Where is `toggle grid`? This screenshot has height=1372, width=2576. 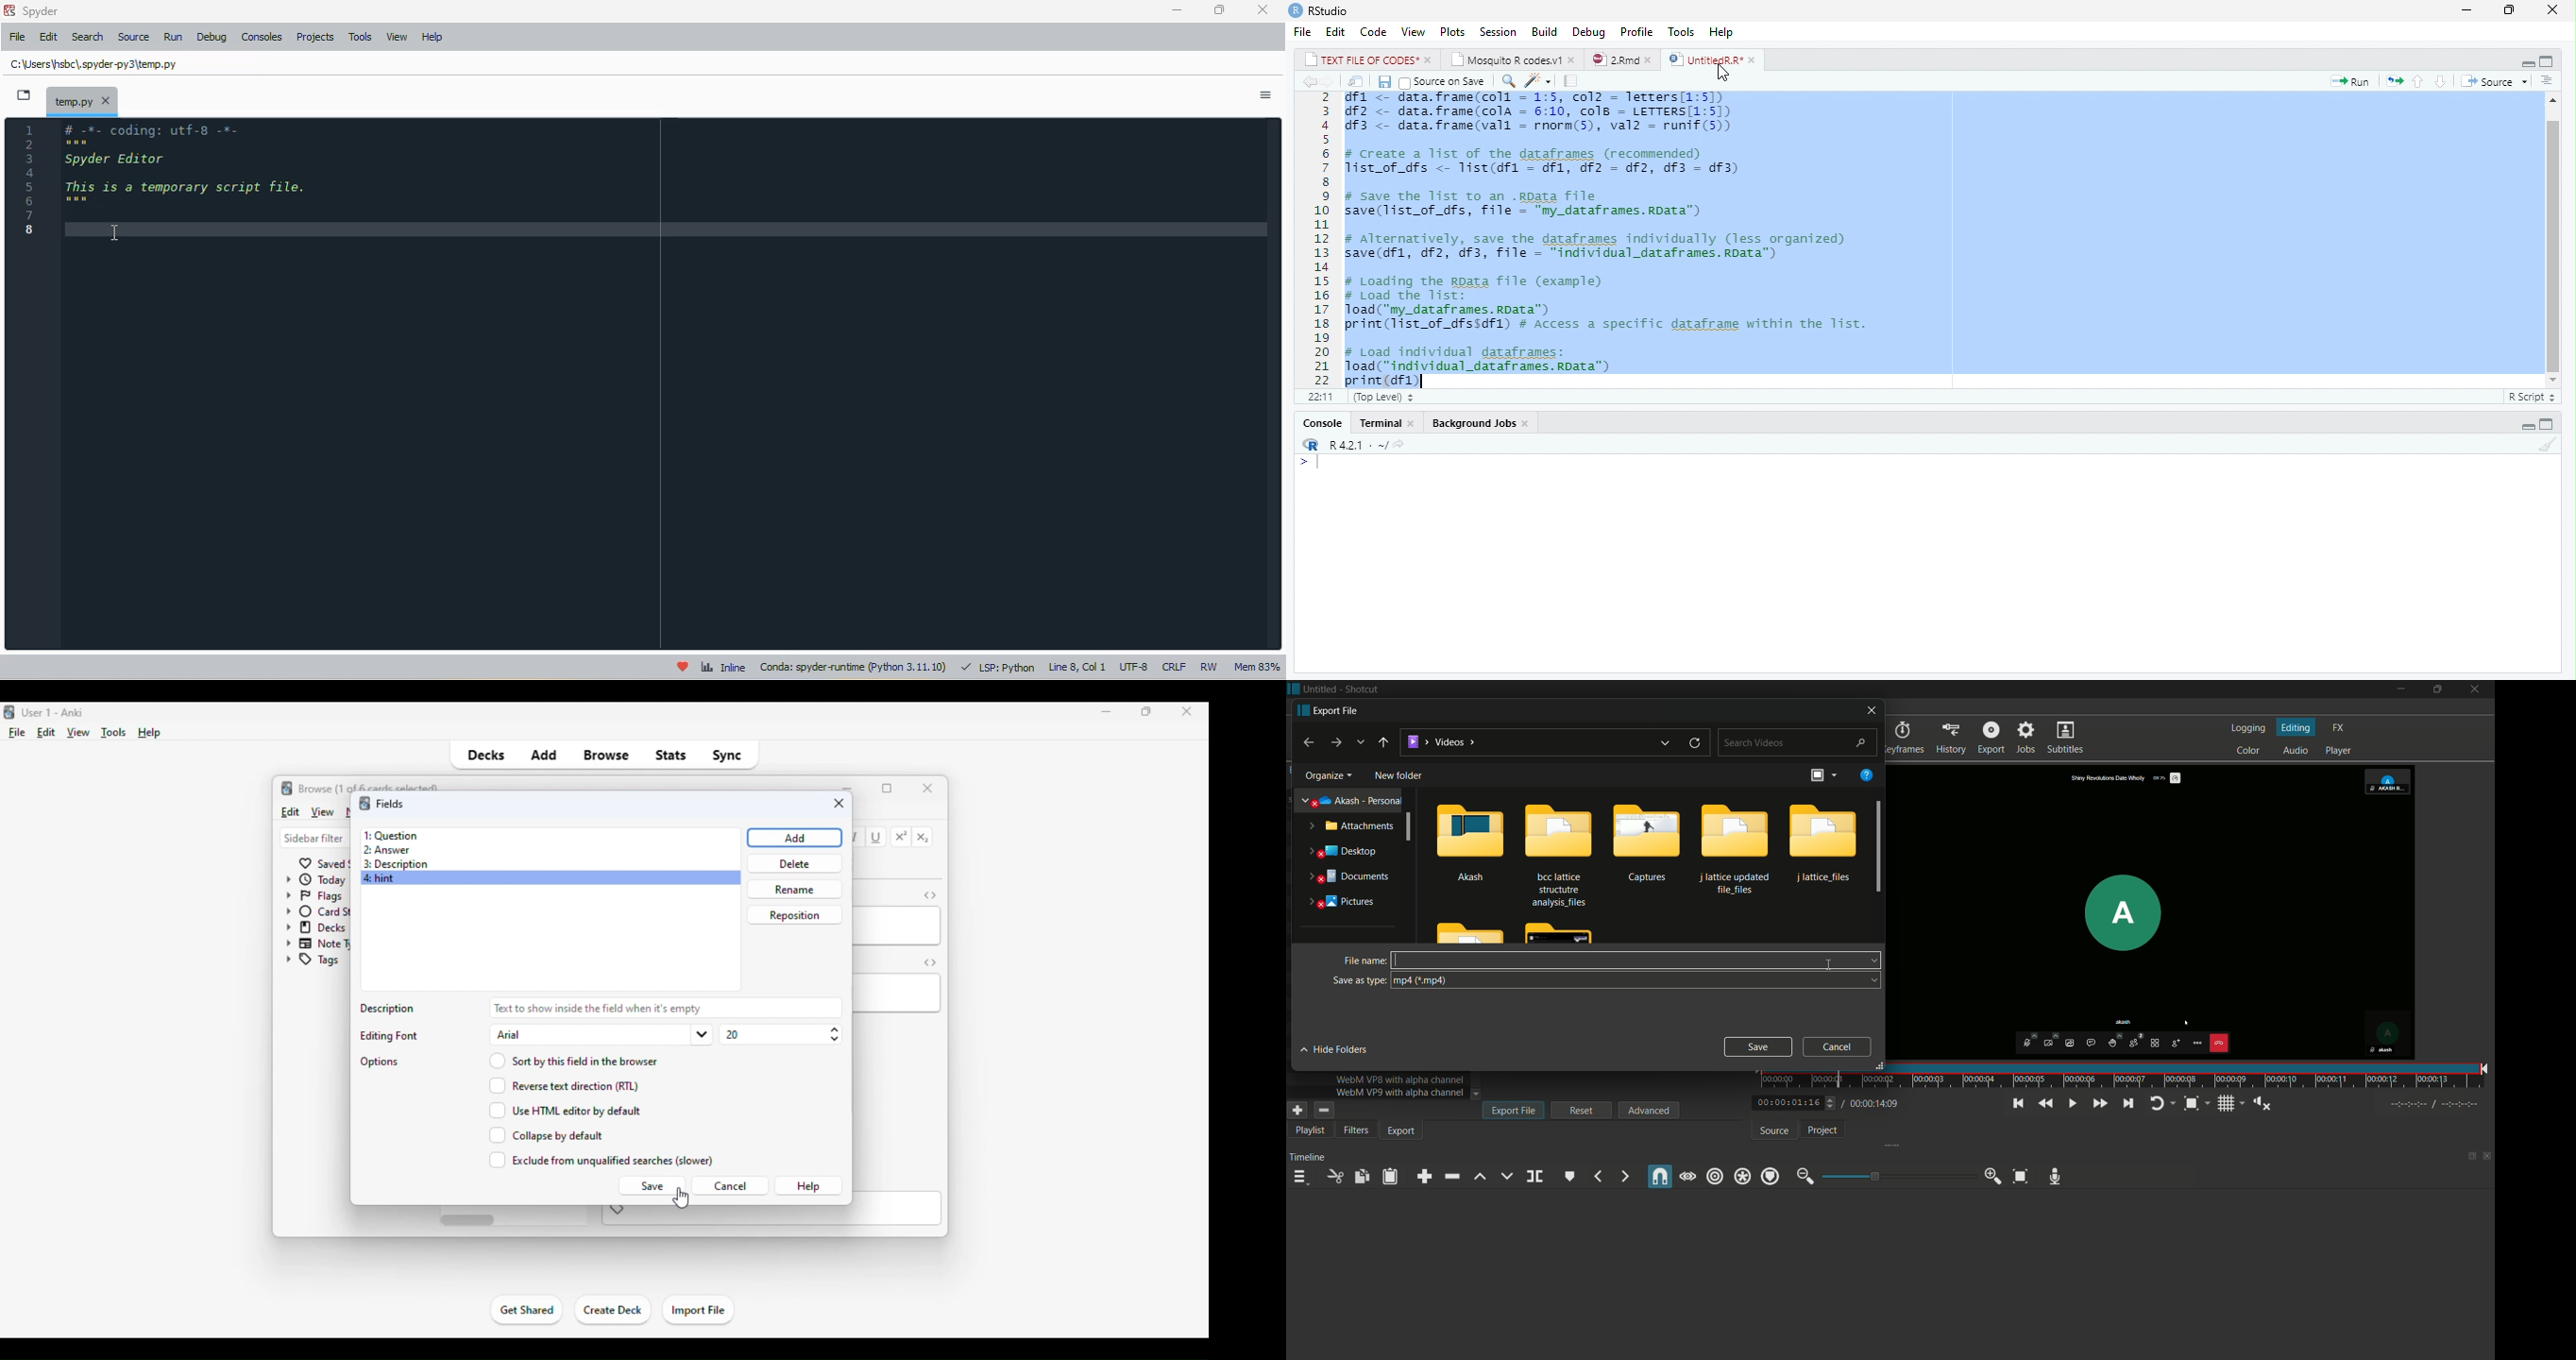
toggle grid is located at coordinates (2226, 1104).